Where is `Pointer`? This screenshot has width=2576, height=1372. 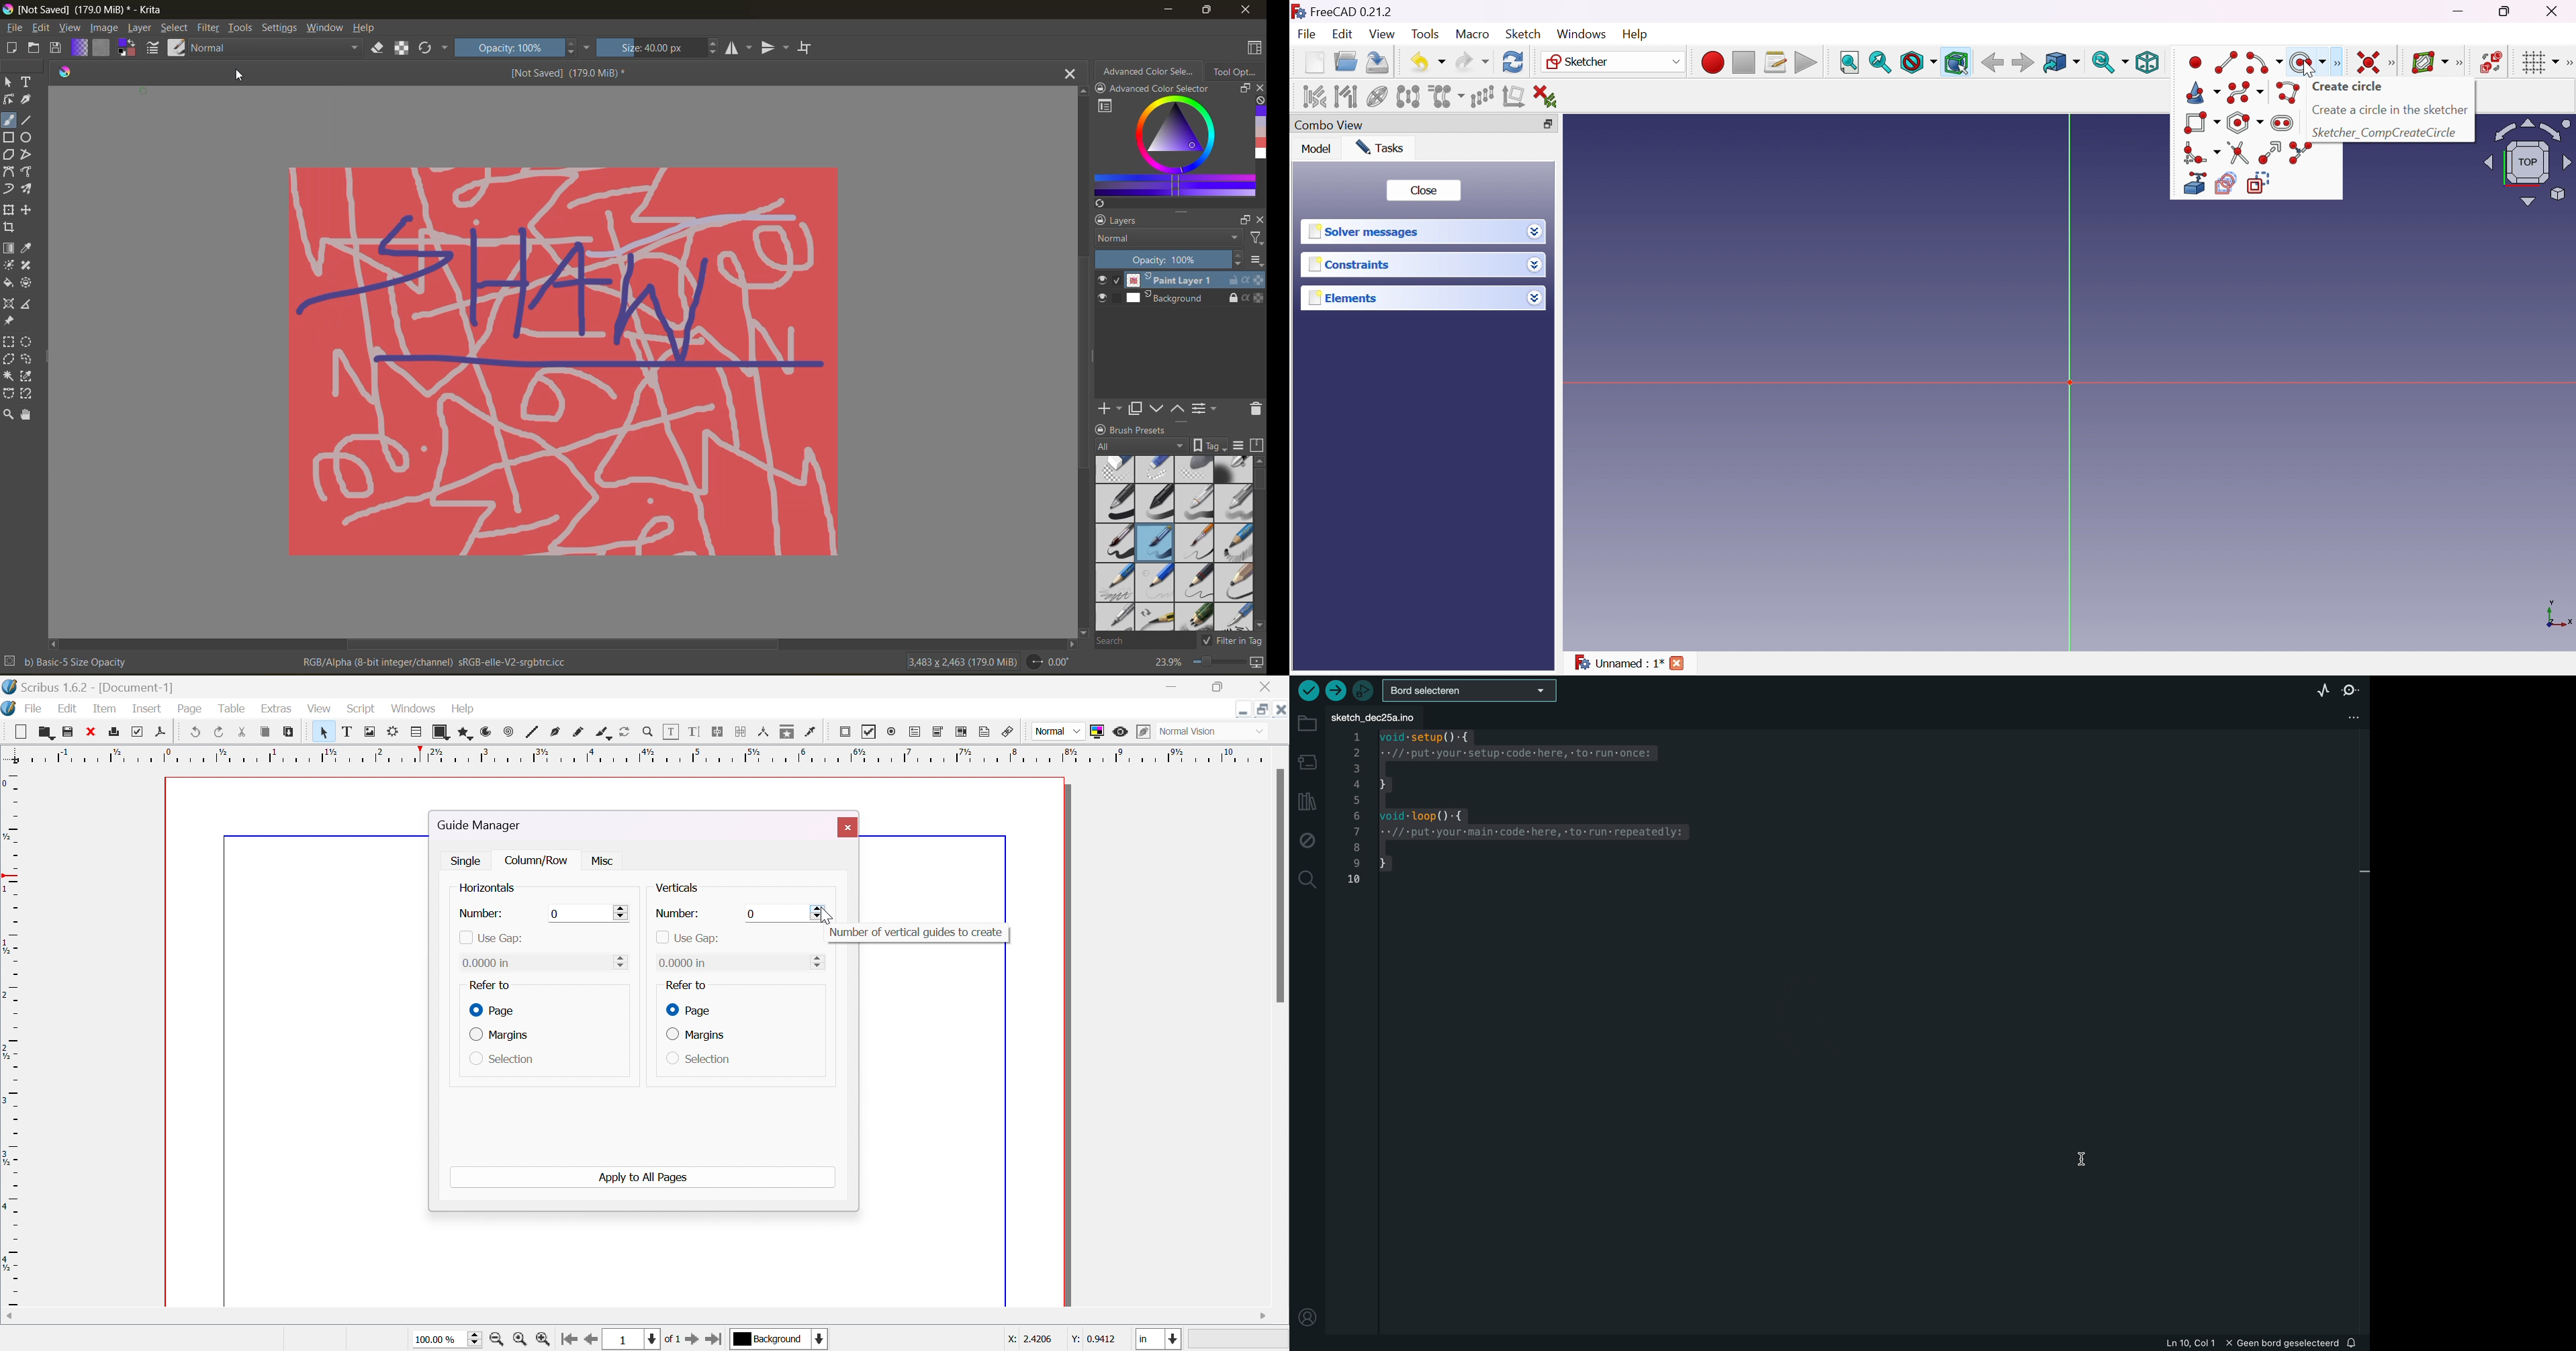
Pointer is located at coordinates (320, 731).